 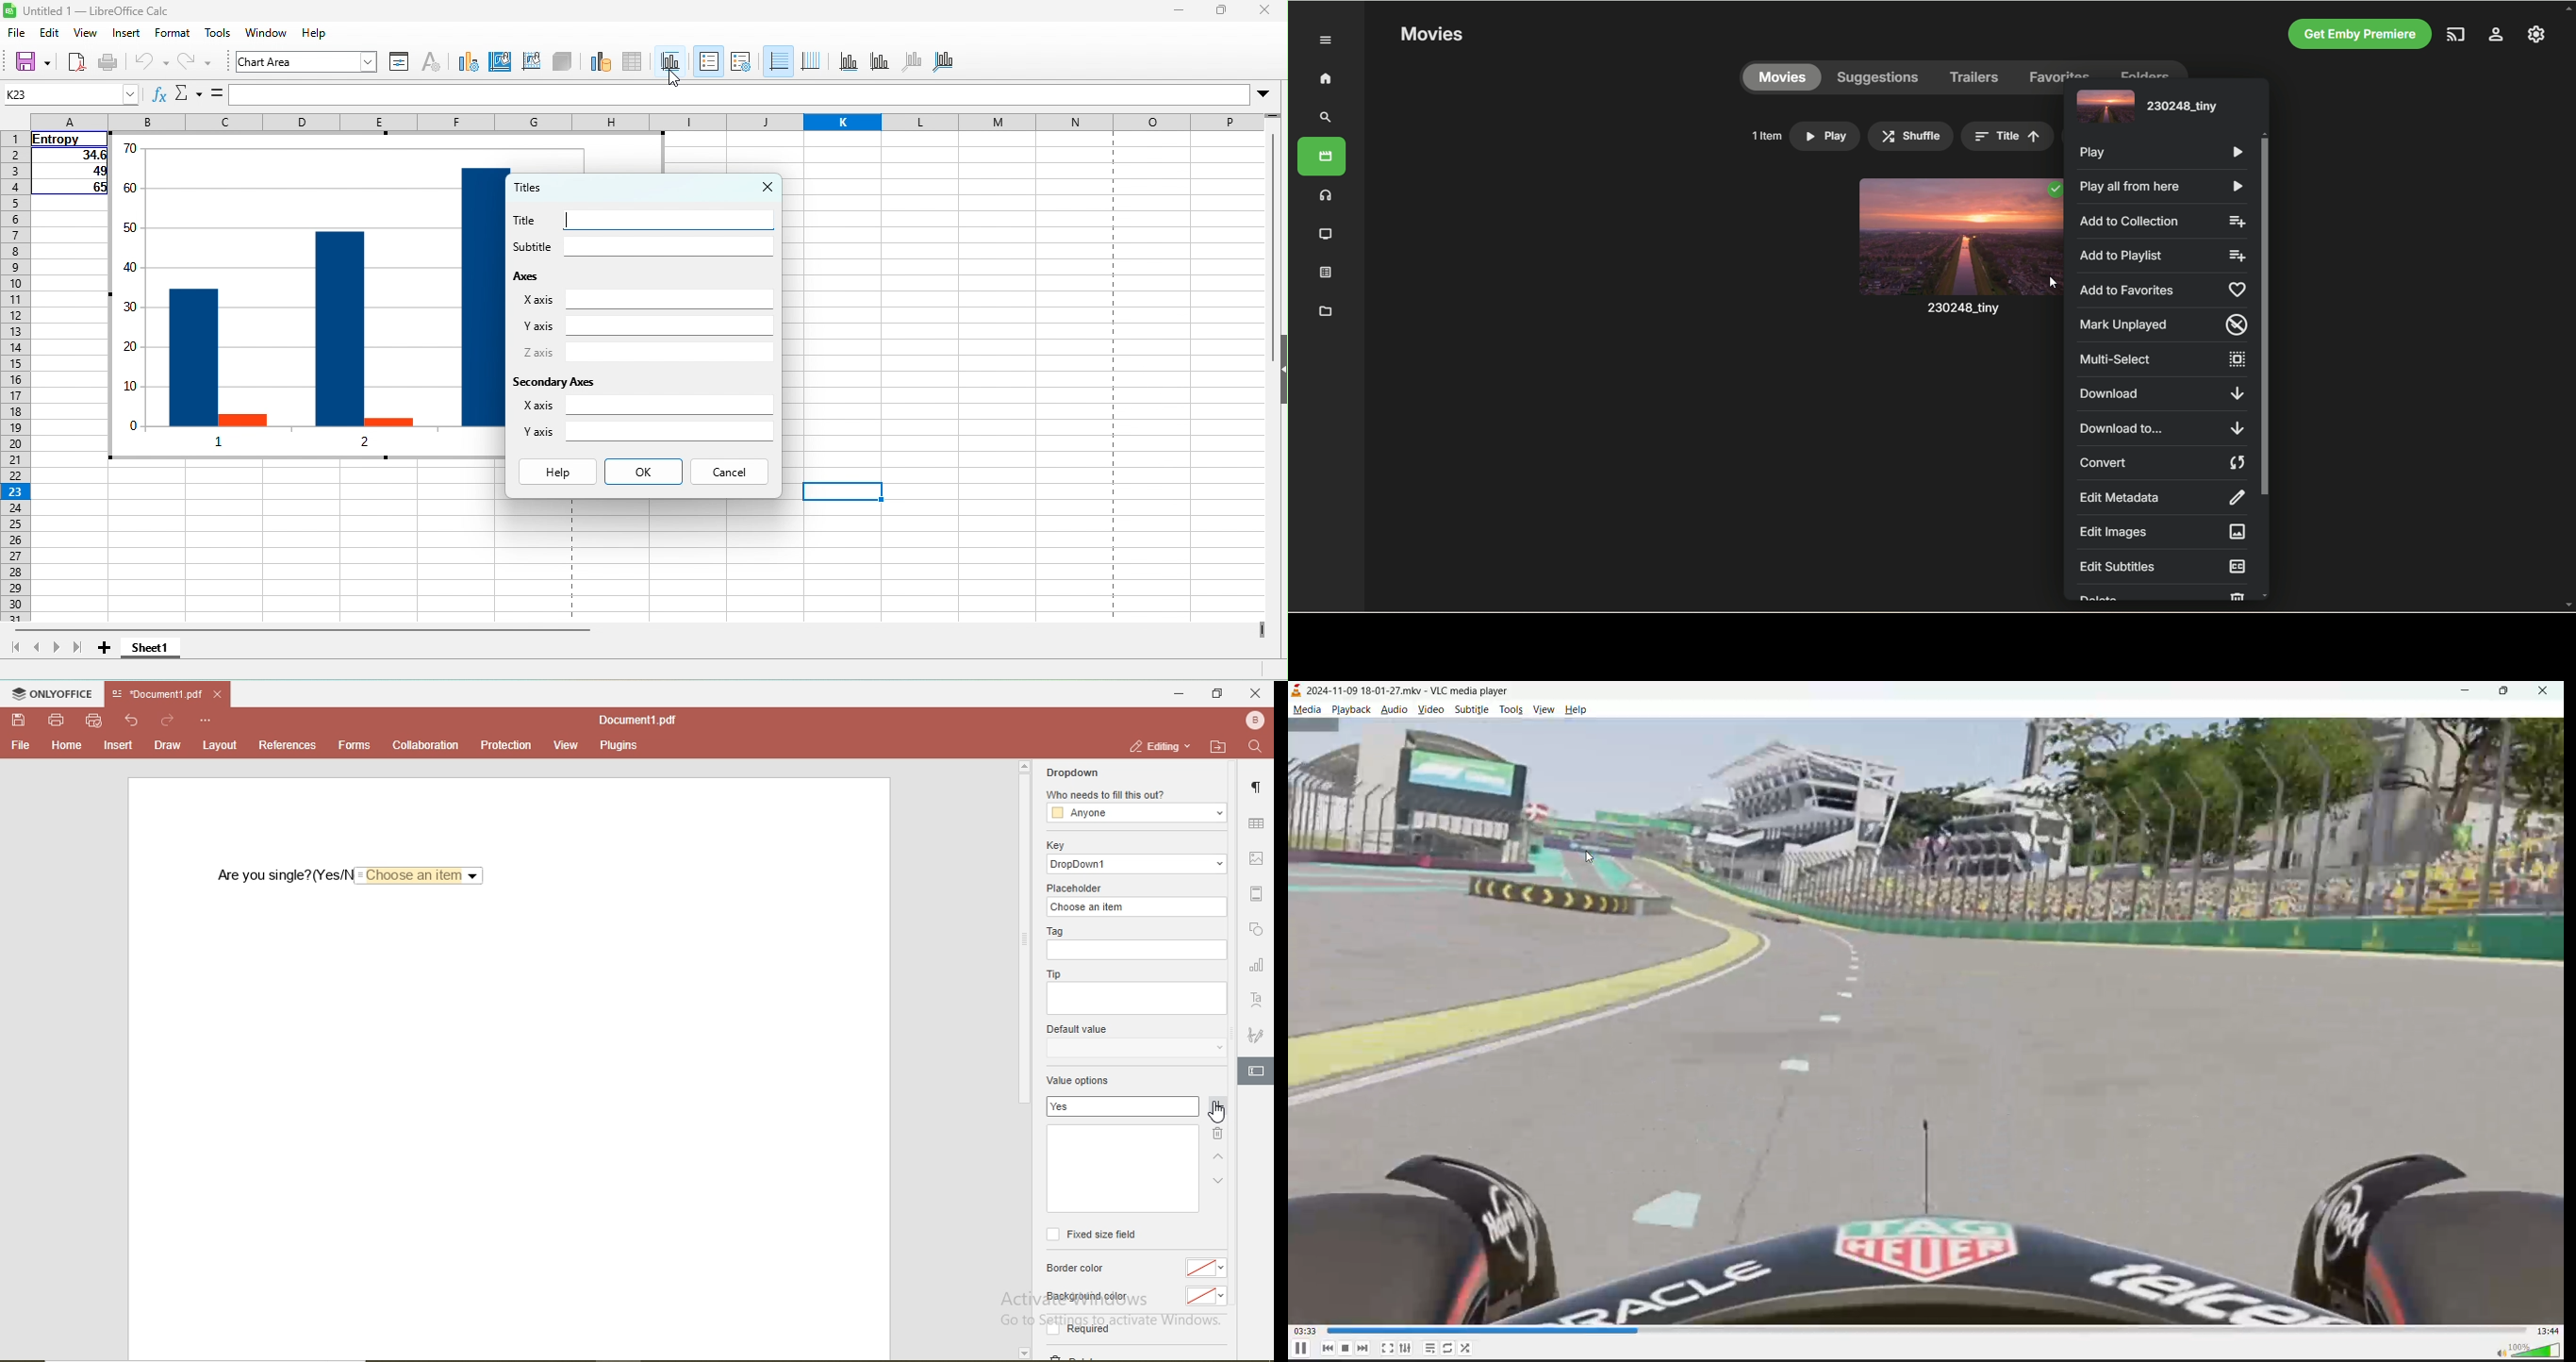 What do you see at coordinates (1177, 695) in the screenshot?
I see `minimise` at bounding box center [1177, 695].